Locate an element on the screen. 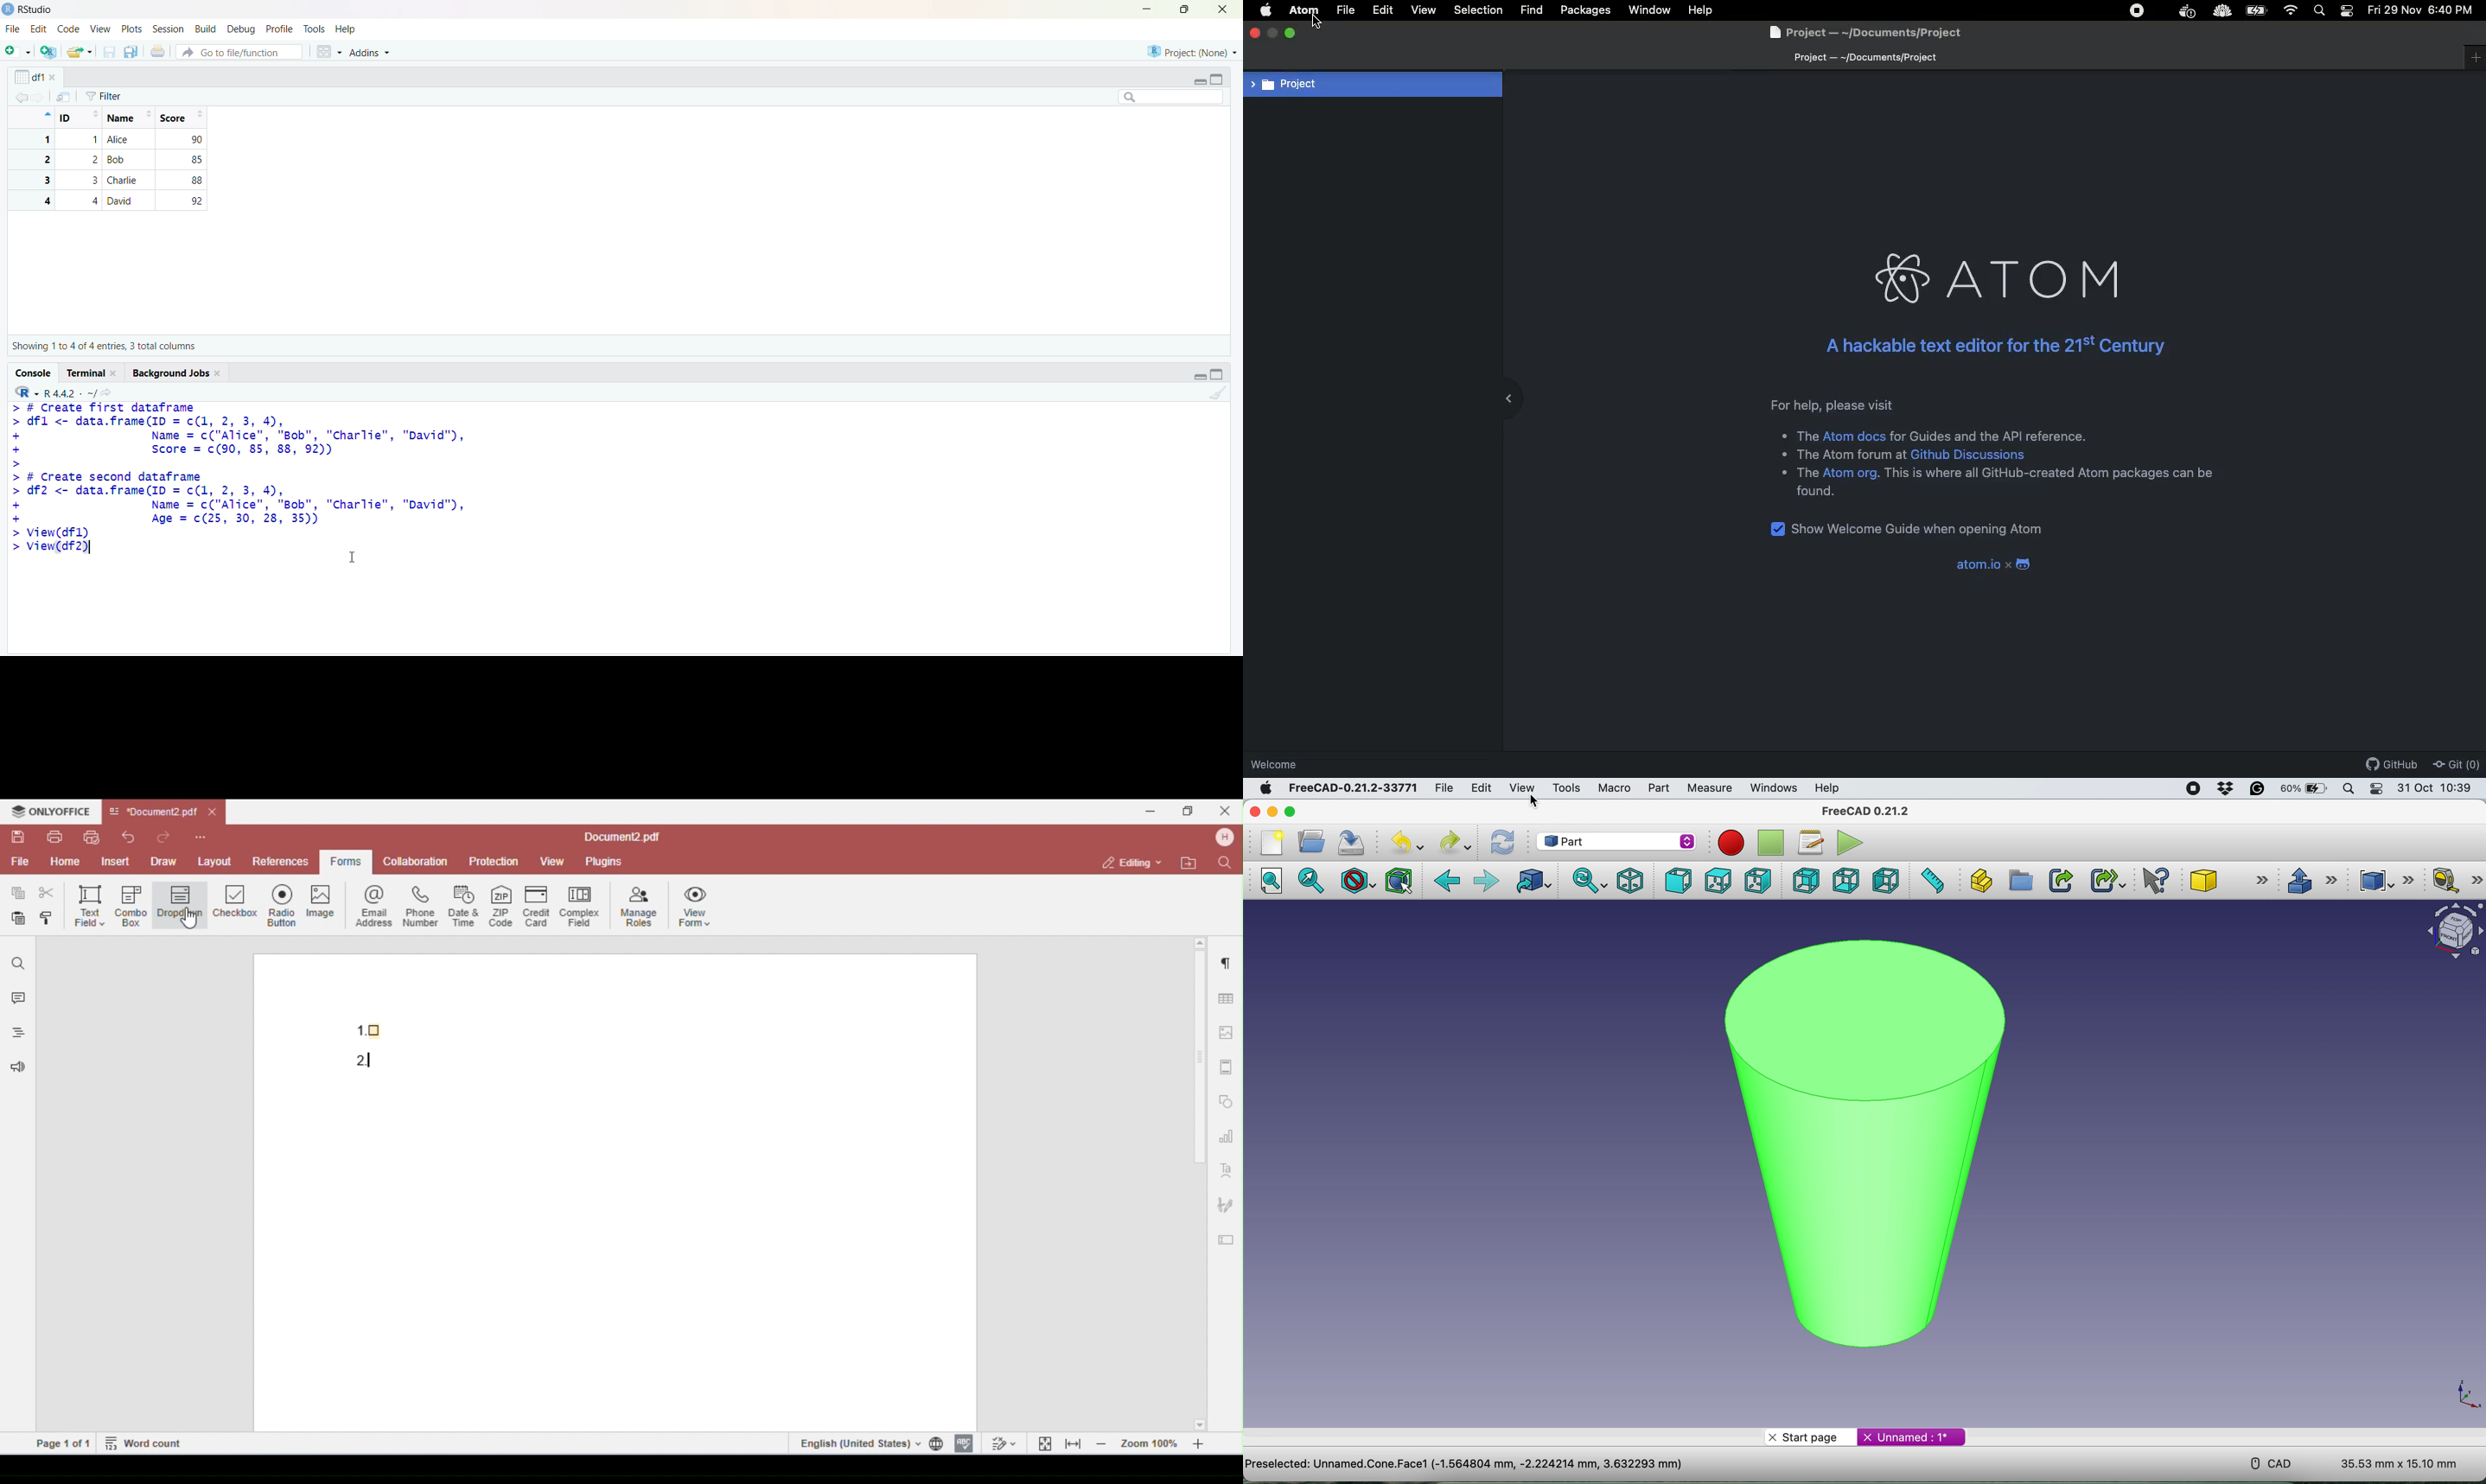 This screenshot has height=1484, width=2492. code is located at coordinates (69, 28).